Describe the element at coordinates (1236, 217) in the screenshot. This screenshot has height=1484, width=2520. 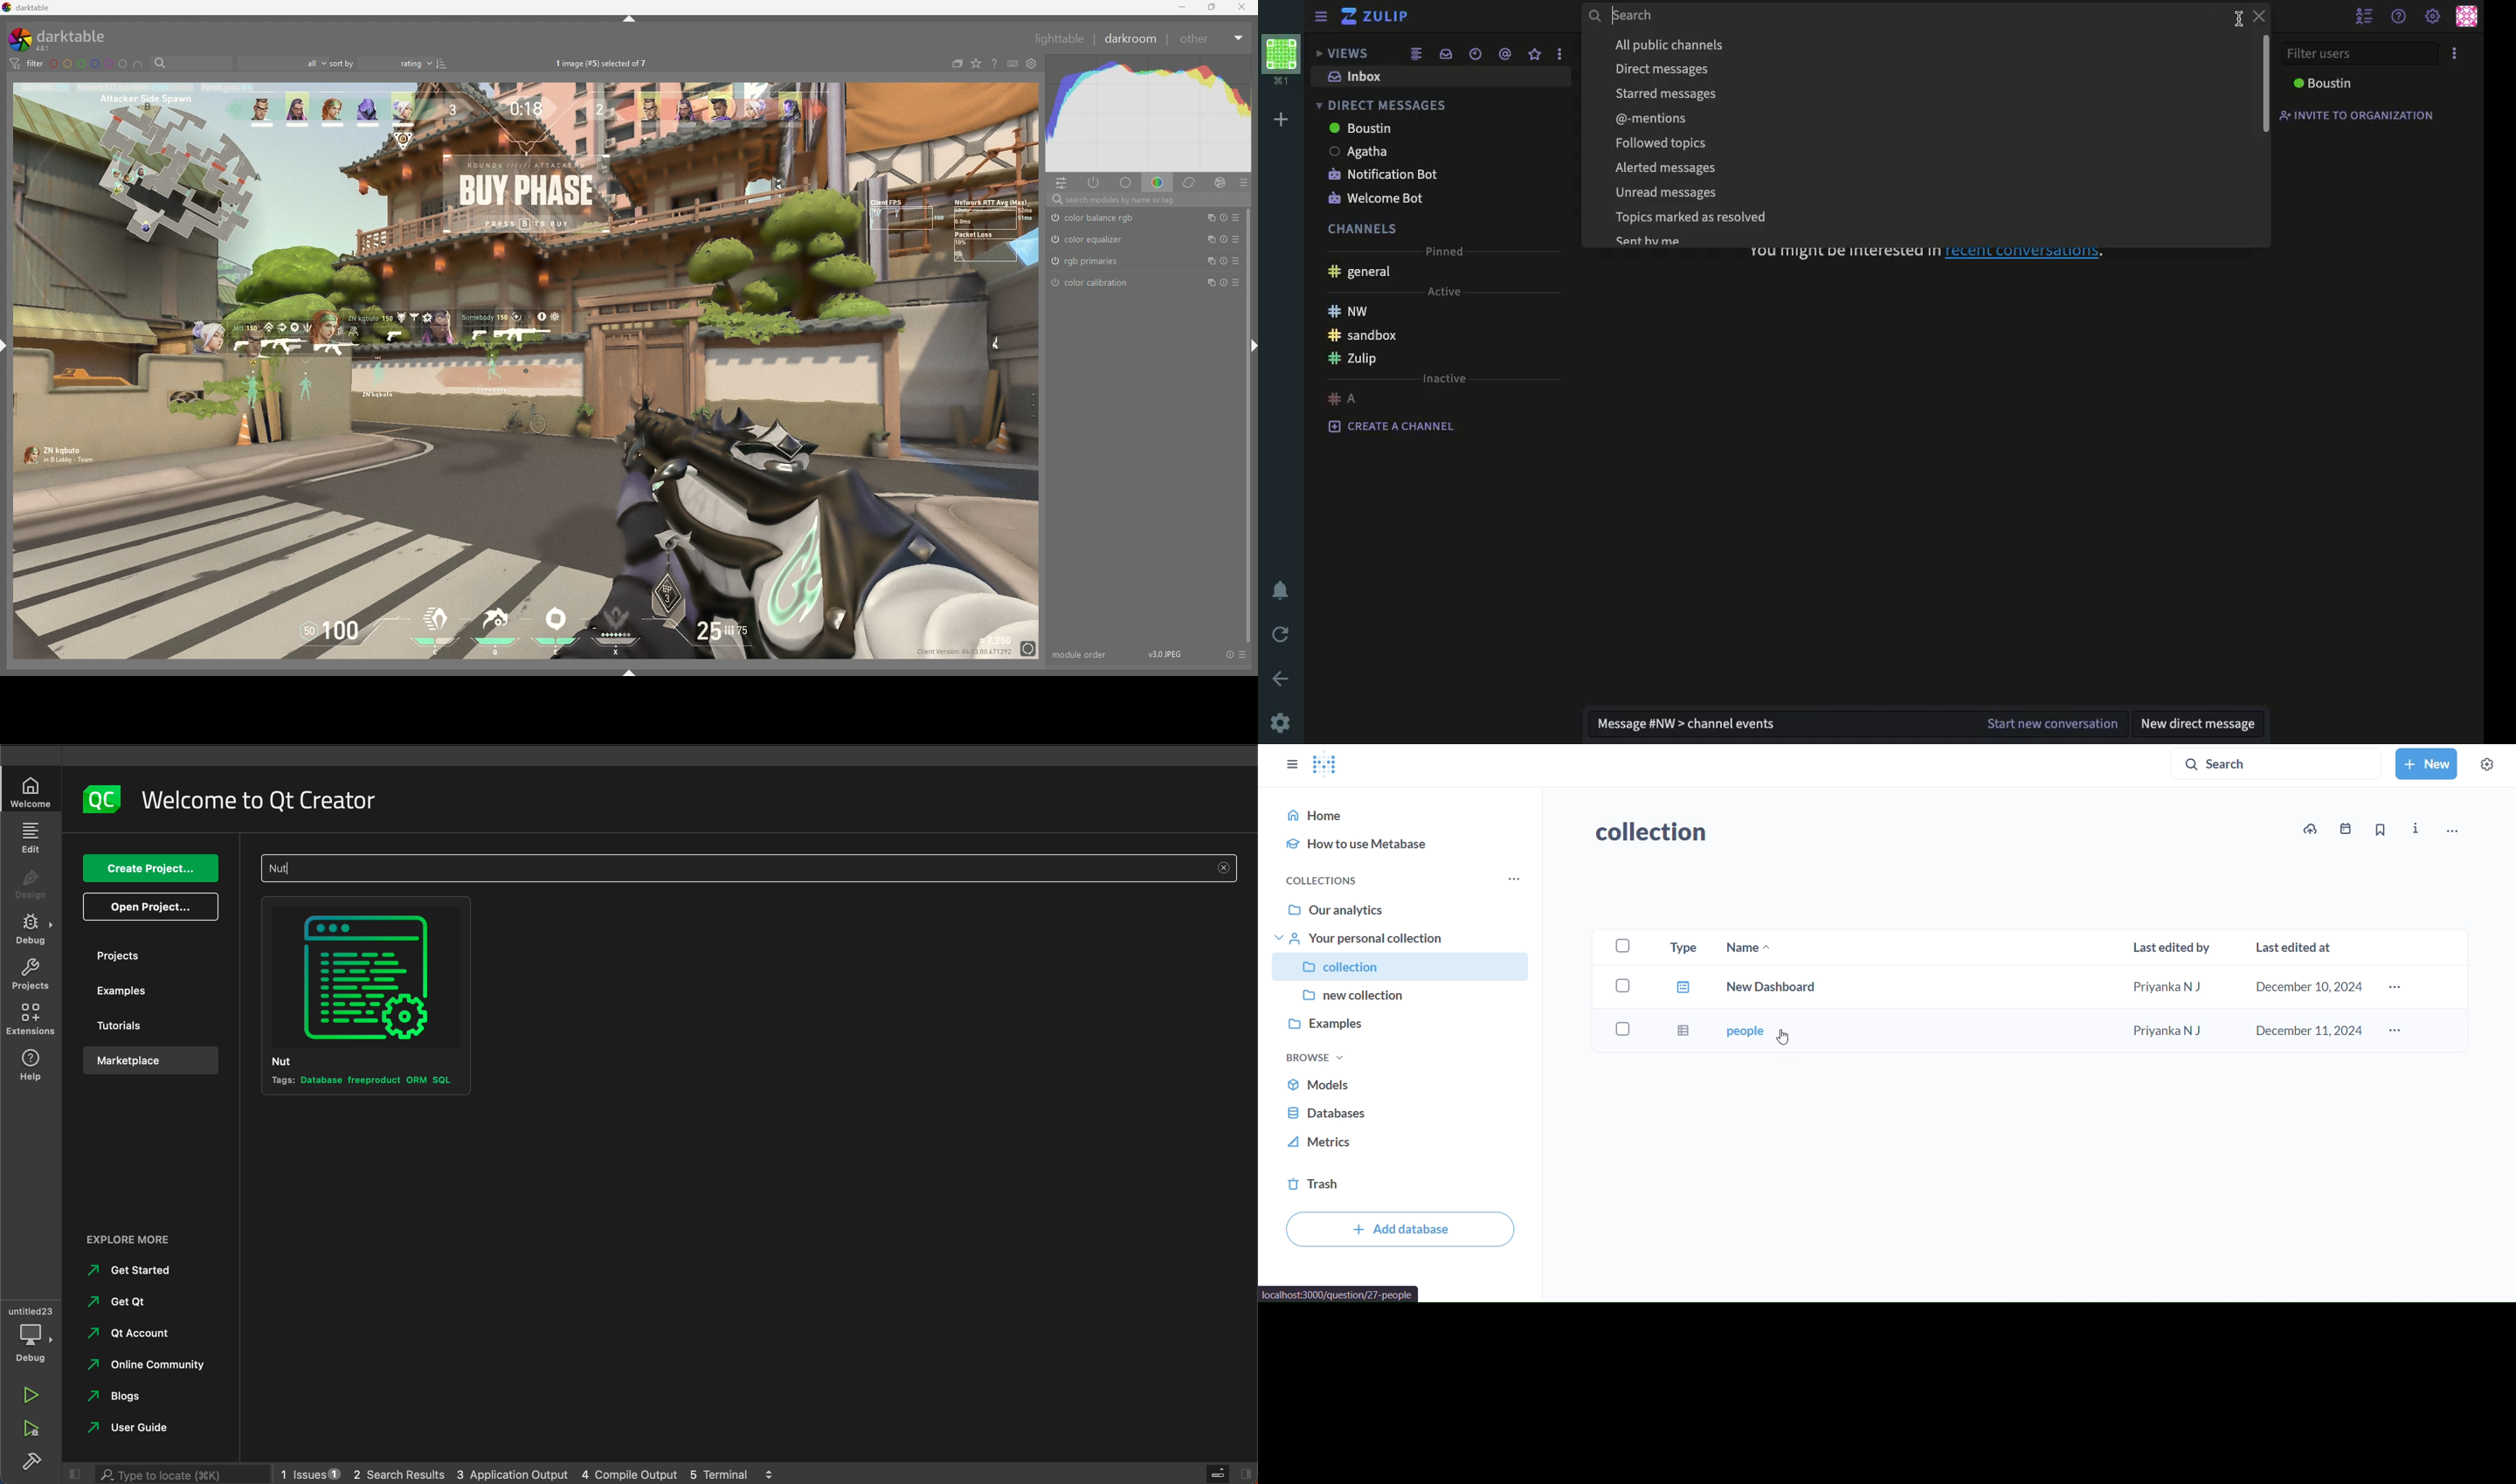
I see `presets` at that location.